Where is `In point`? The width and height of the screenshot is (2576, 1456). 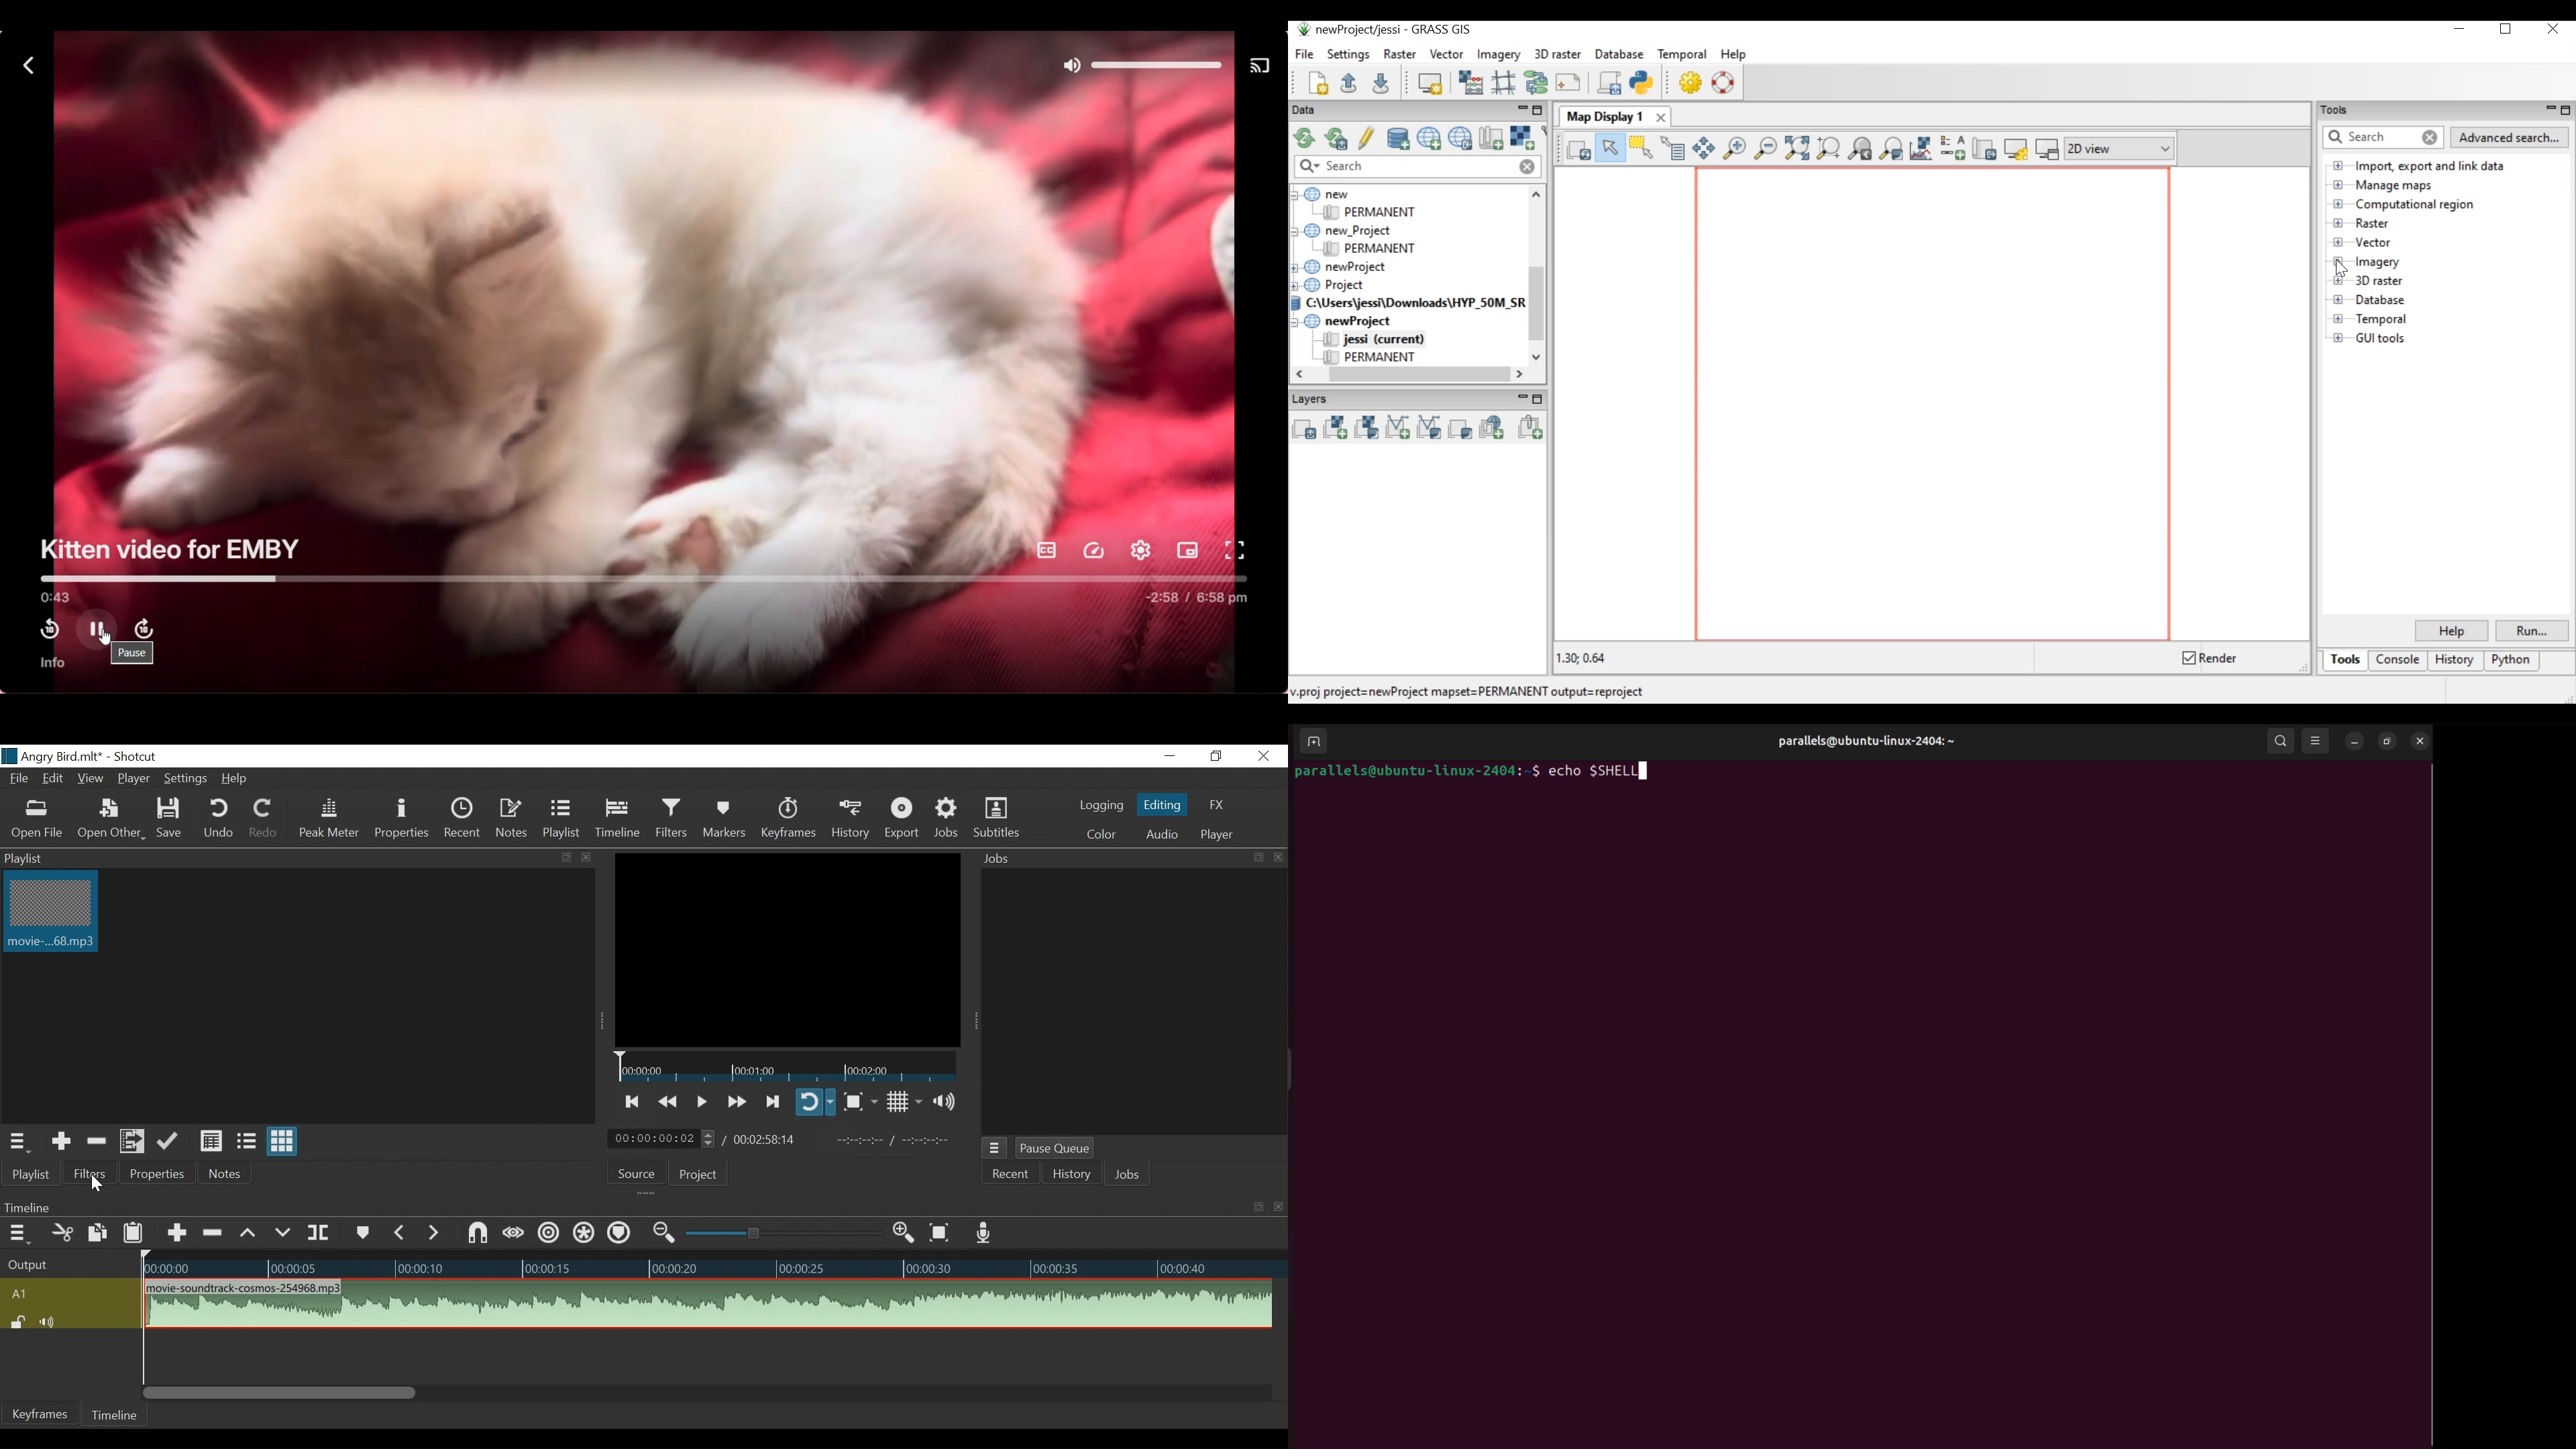
In point is located at coordinates (893, 1142).